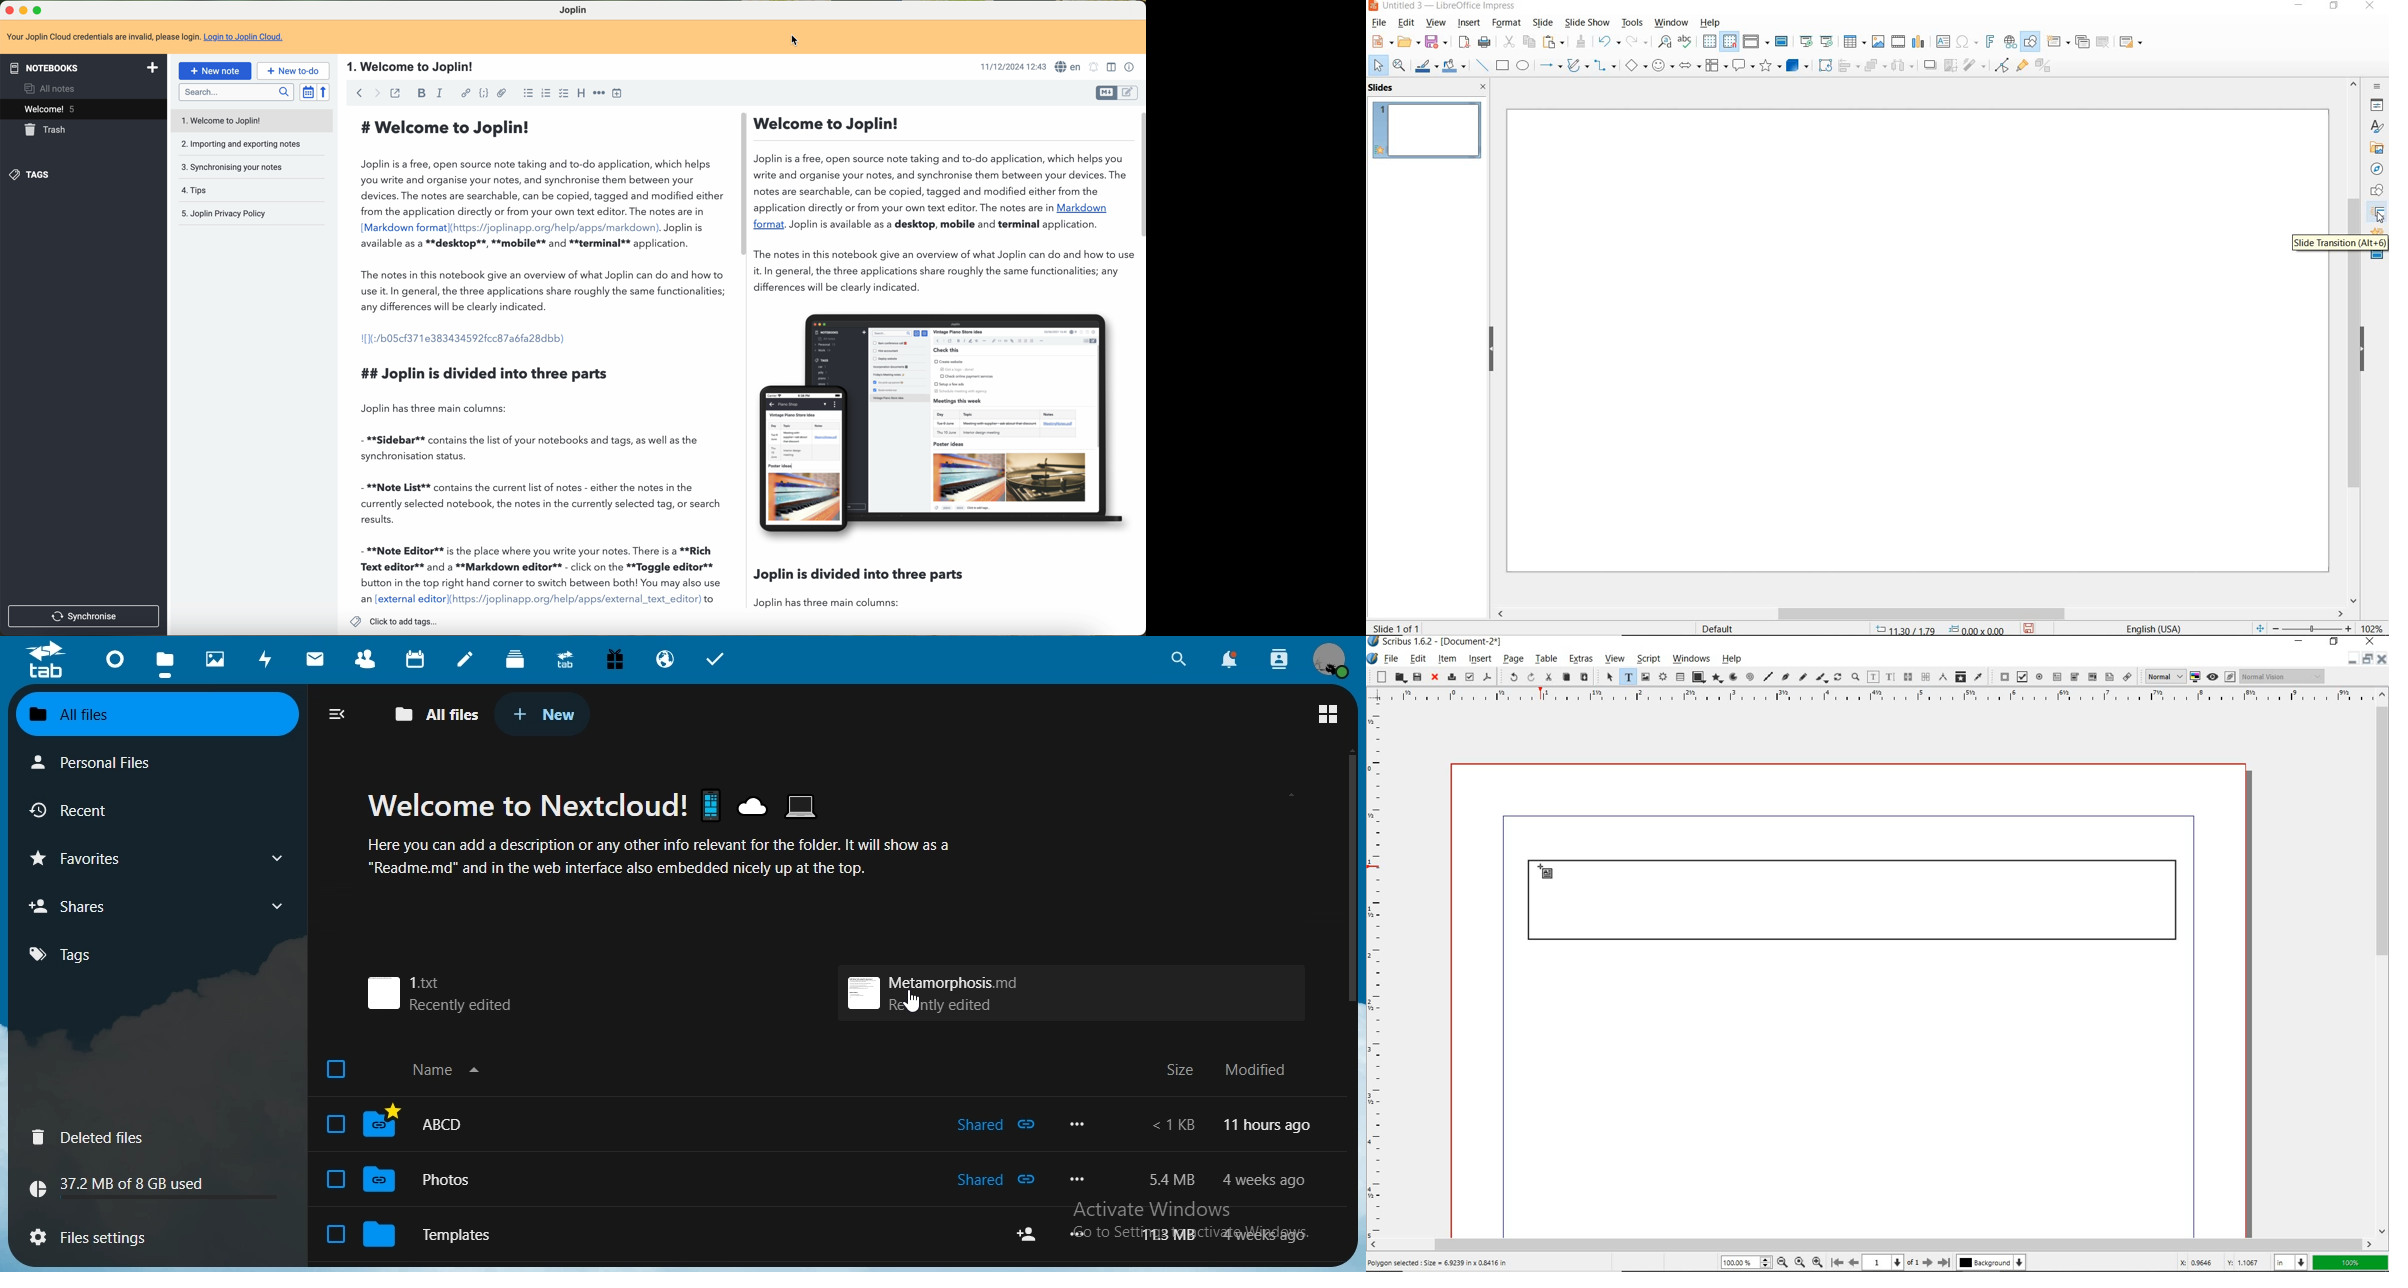  What do you see at coordinates (2285, 676) in the screenshot?
I see `visual appearance of display` at bounding box center [2285, 676].